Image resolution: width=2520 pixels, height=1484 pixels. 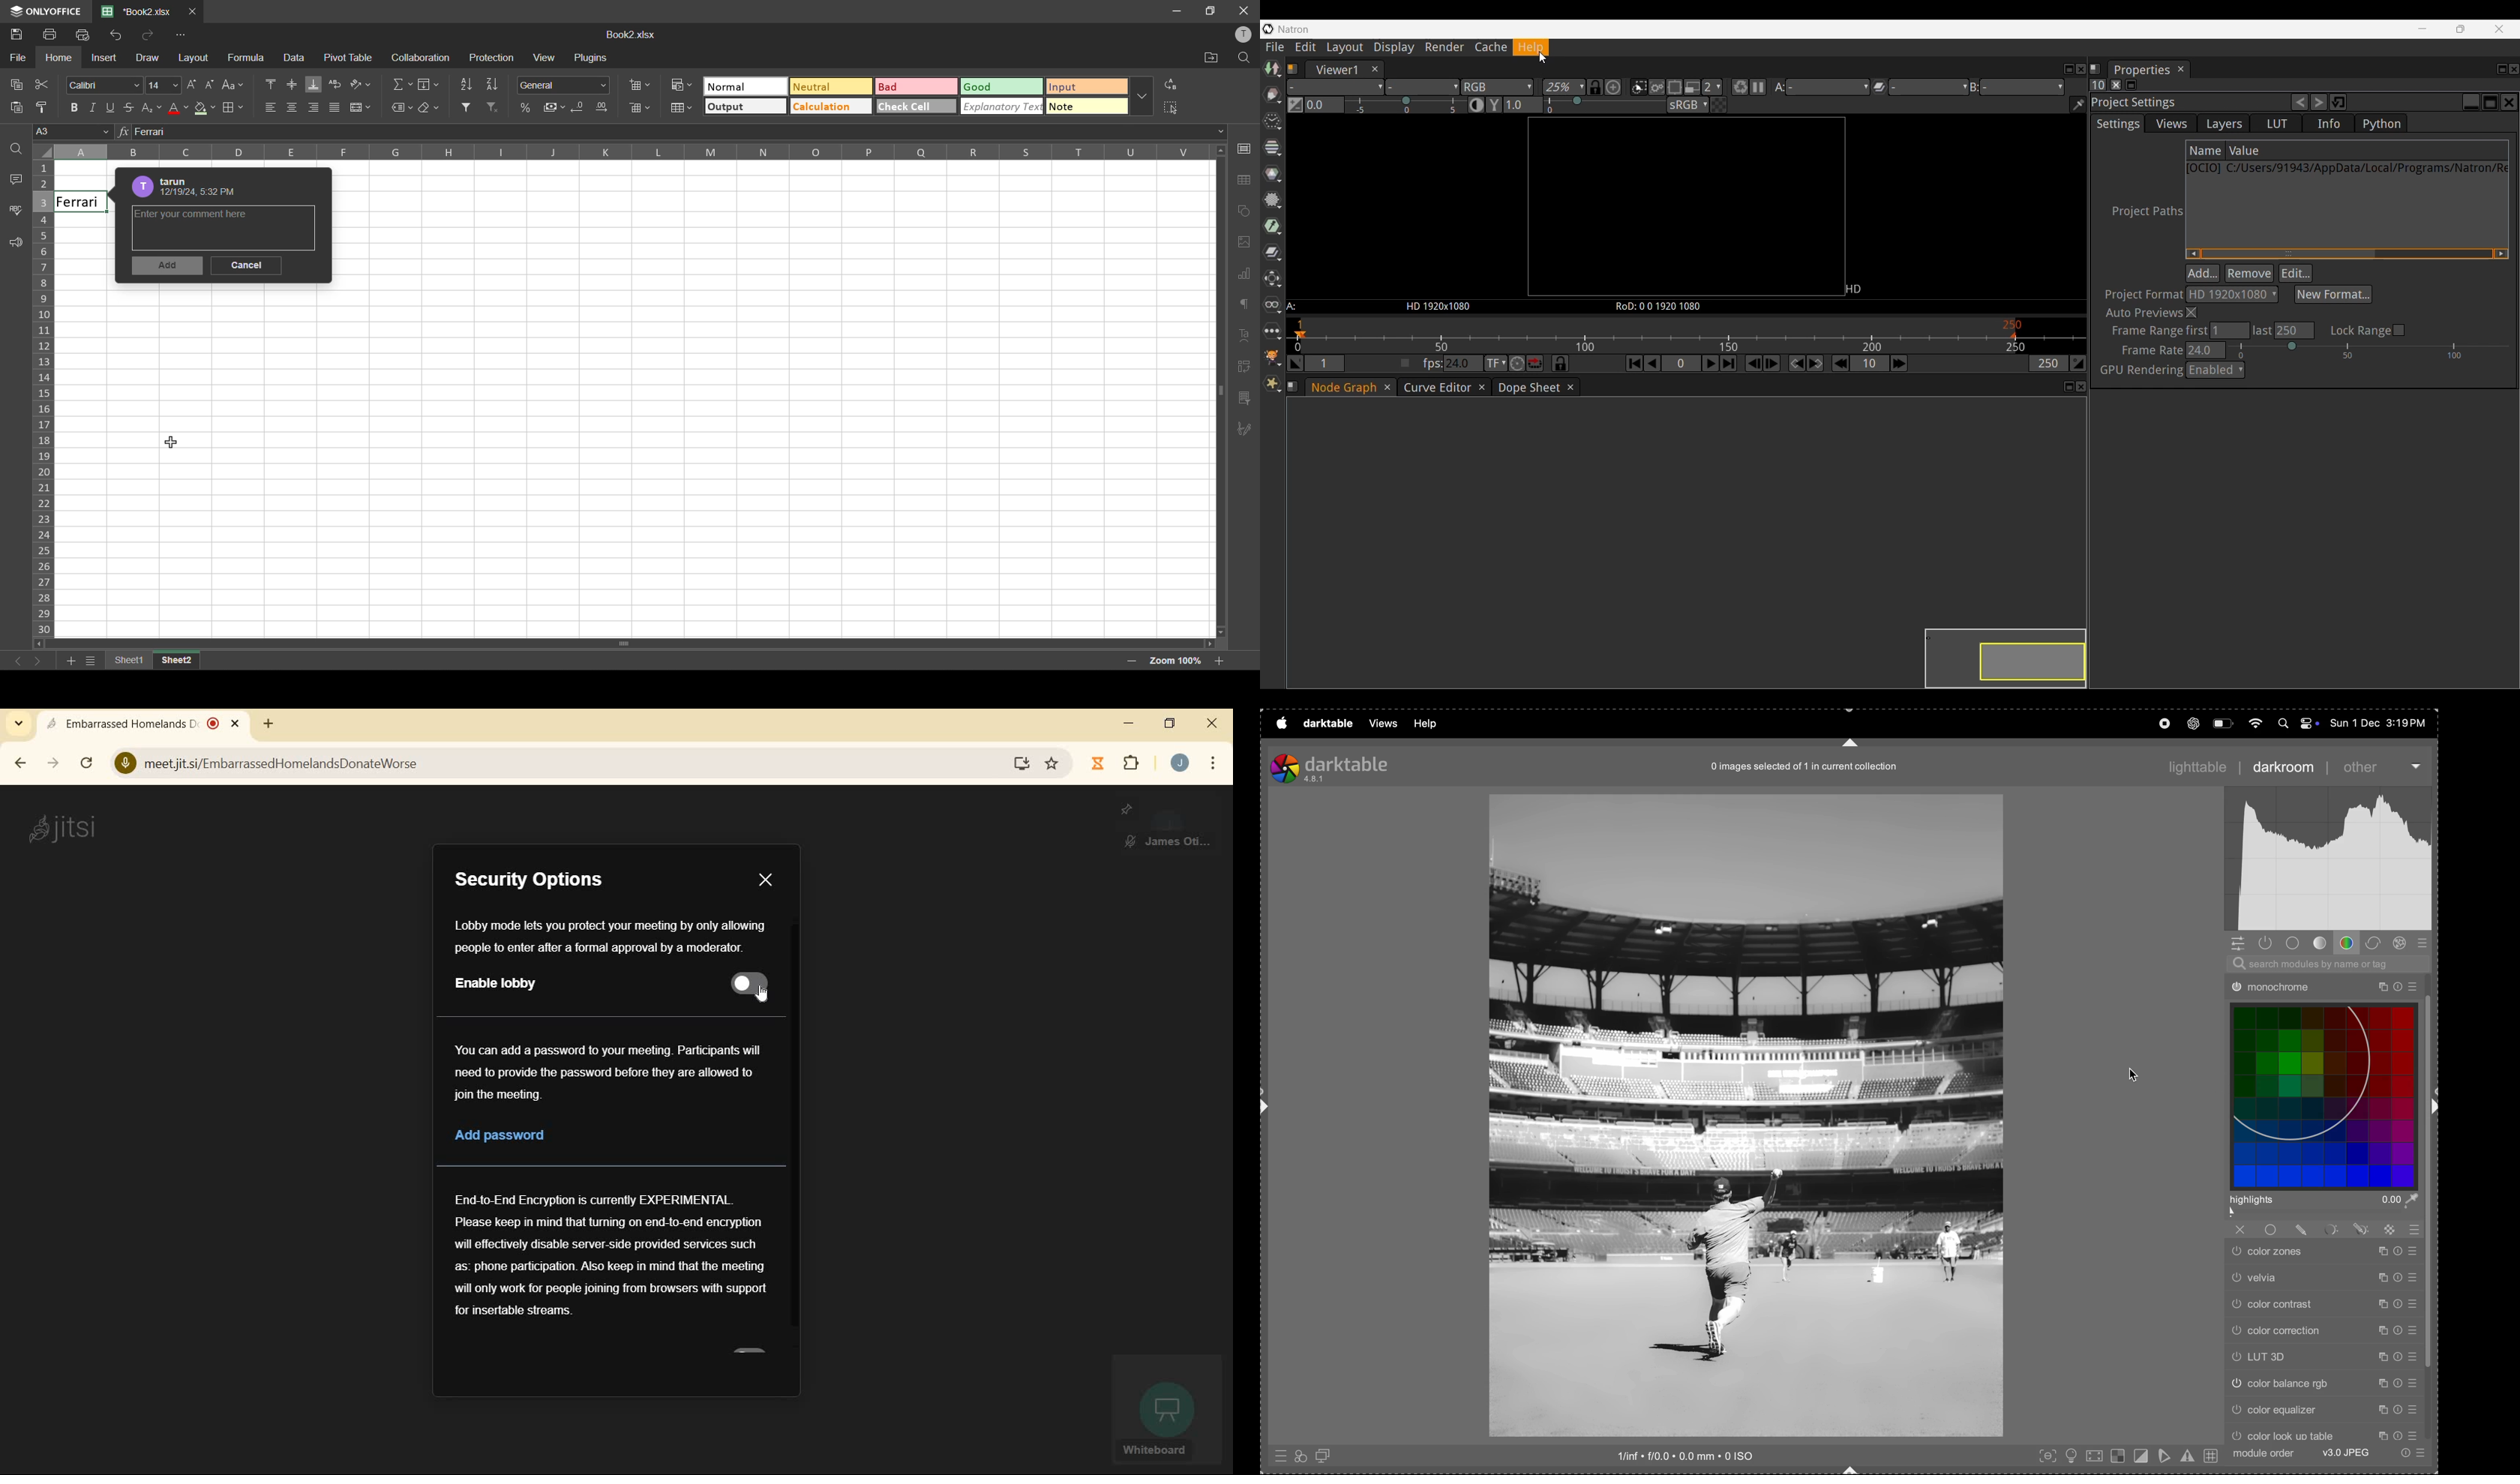 I want to click on ENABLE LOBBY, so click(x=502, y=985).